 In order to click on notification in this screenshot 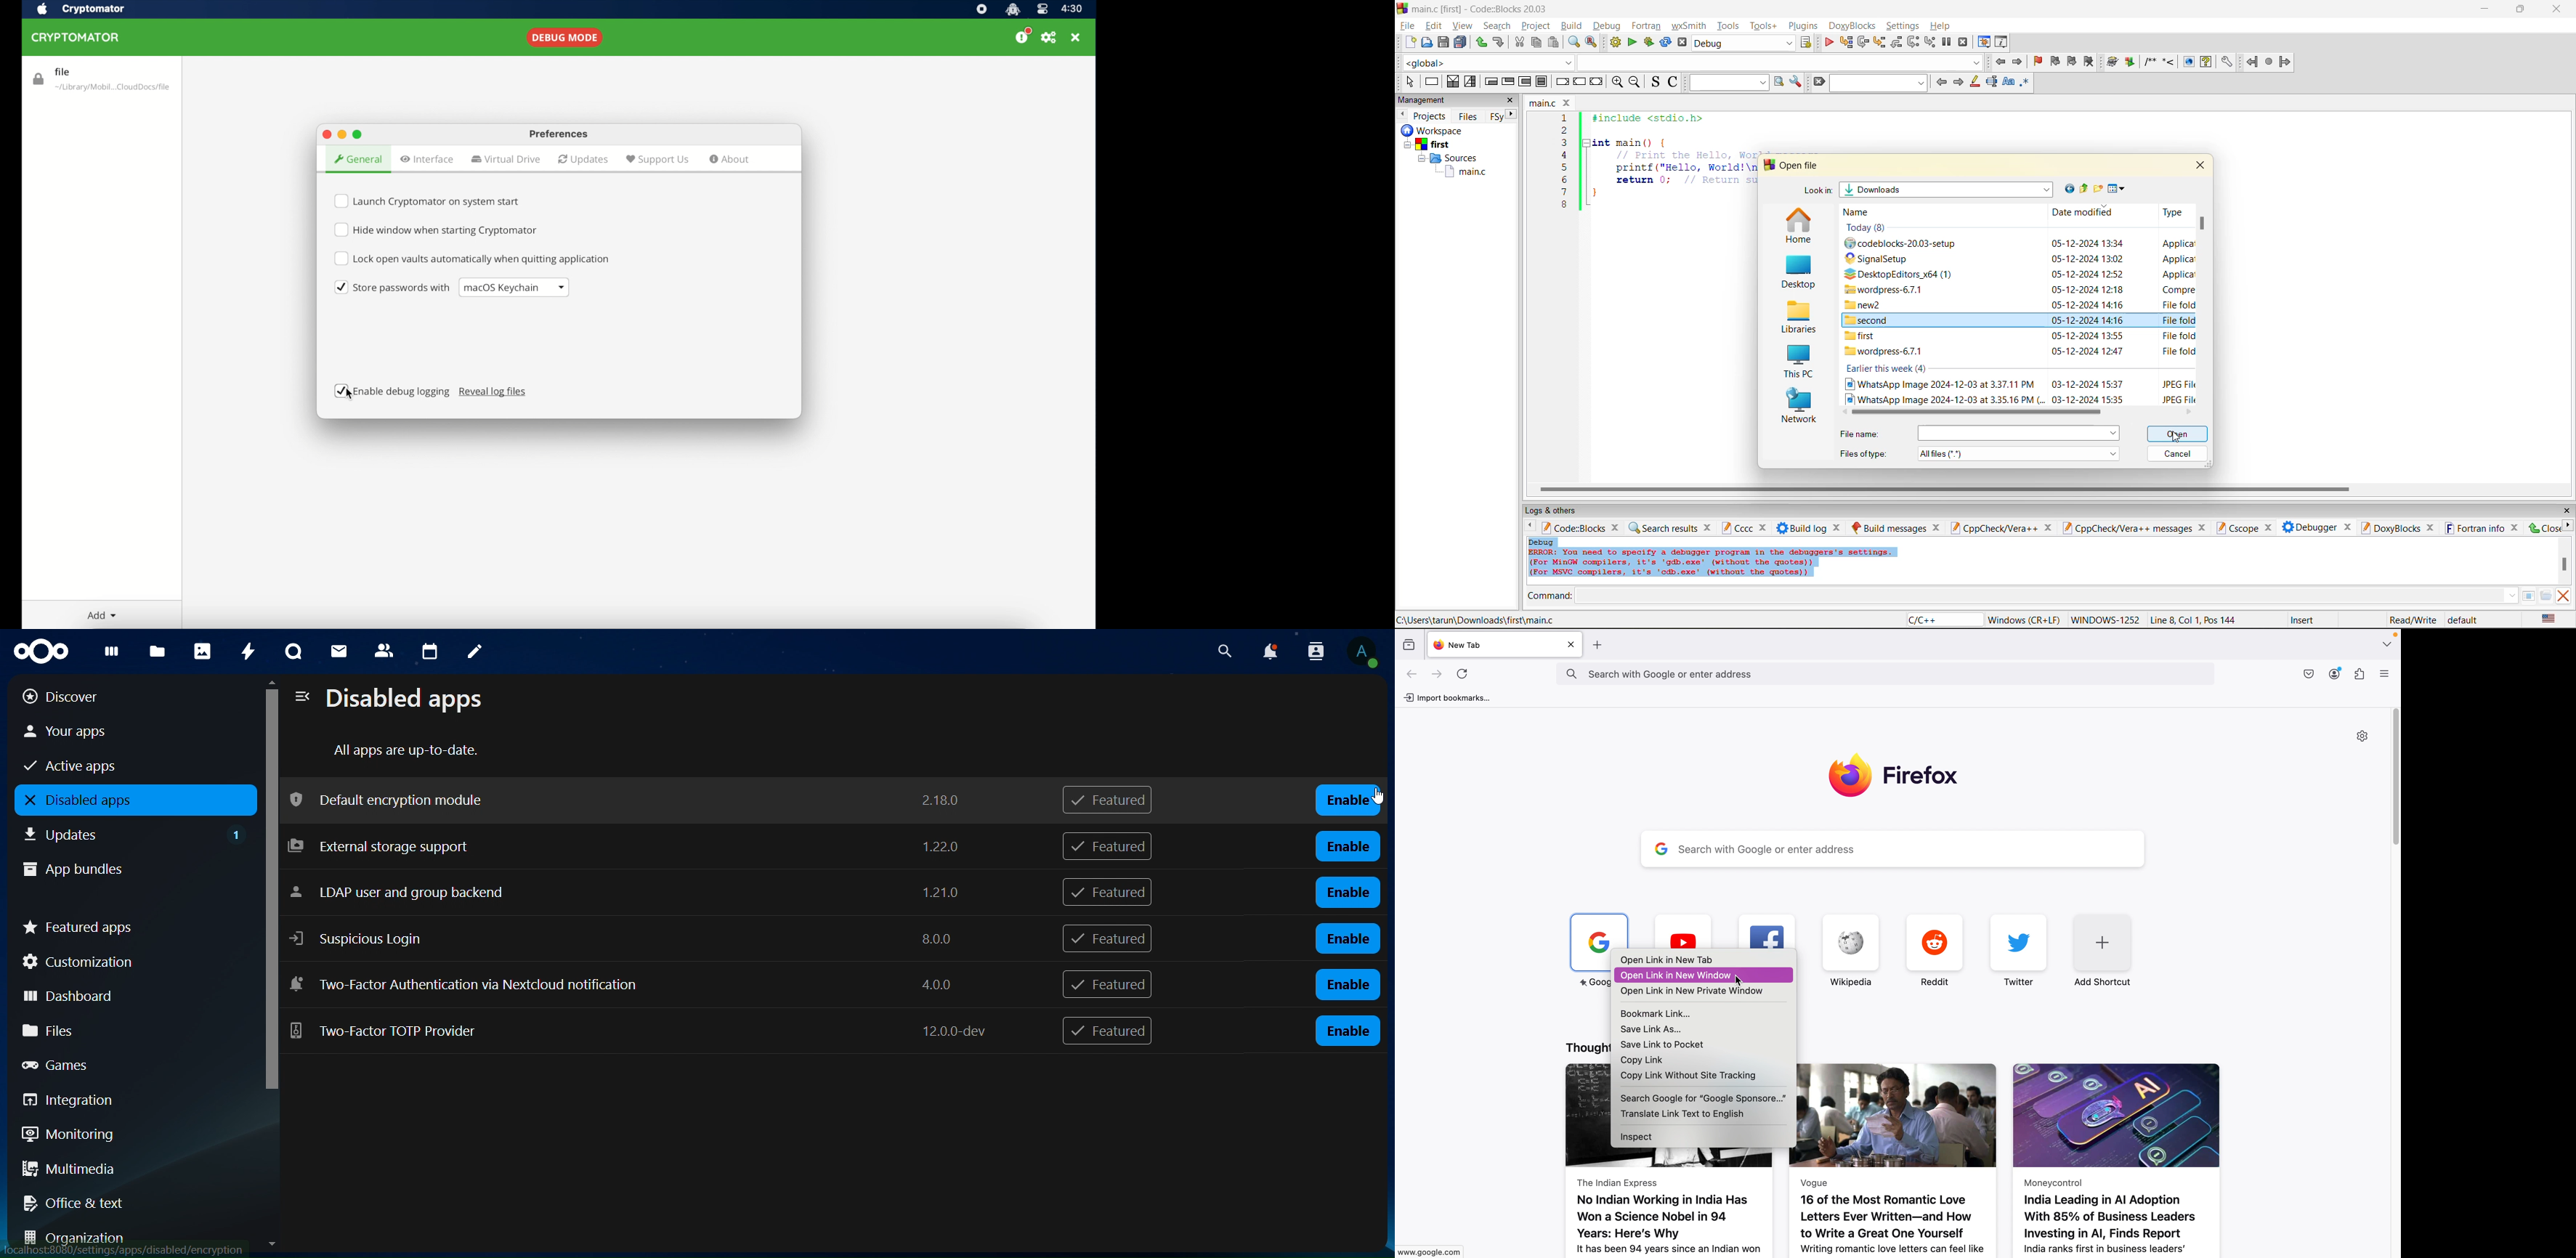, I will do `click(1269, 652)`.